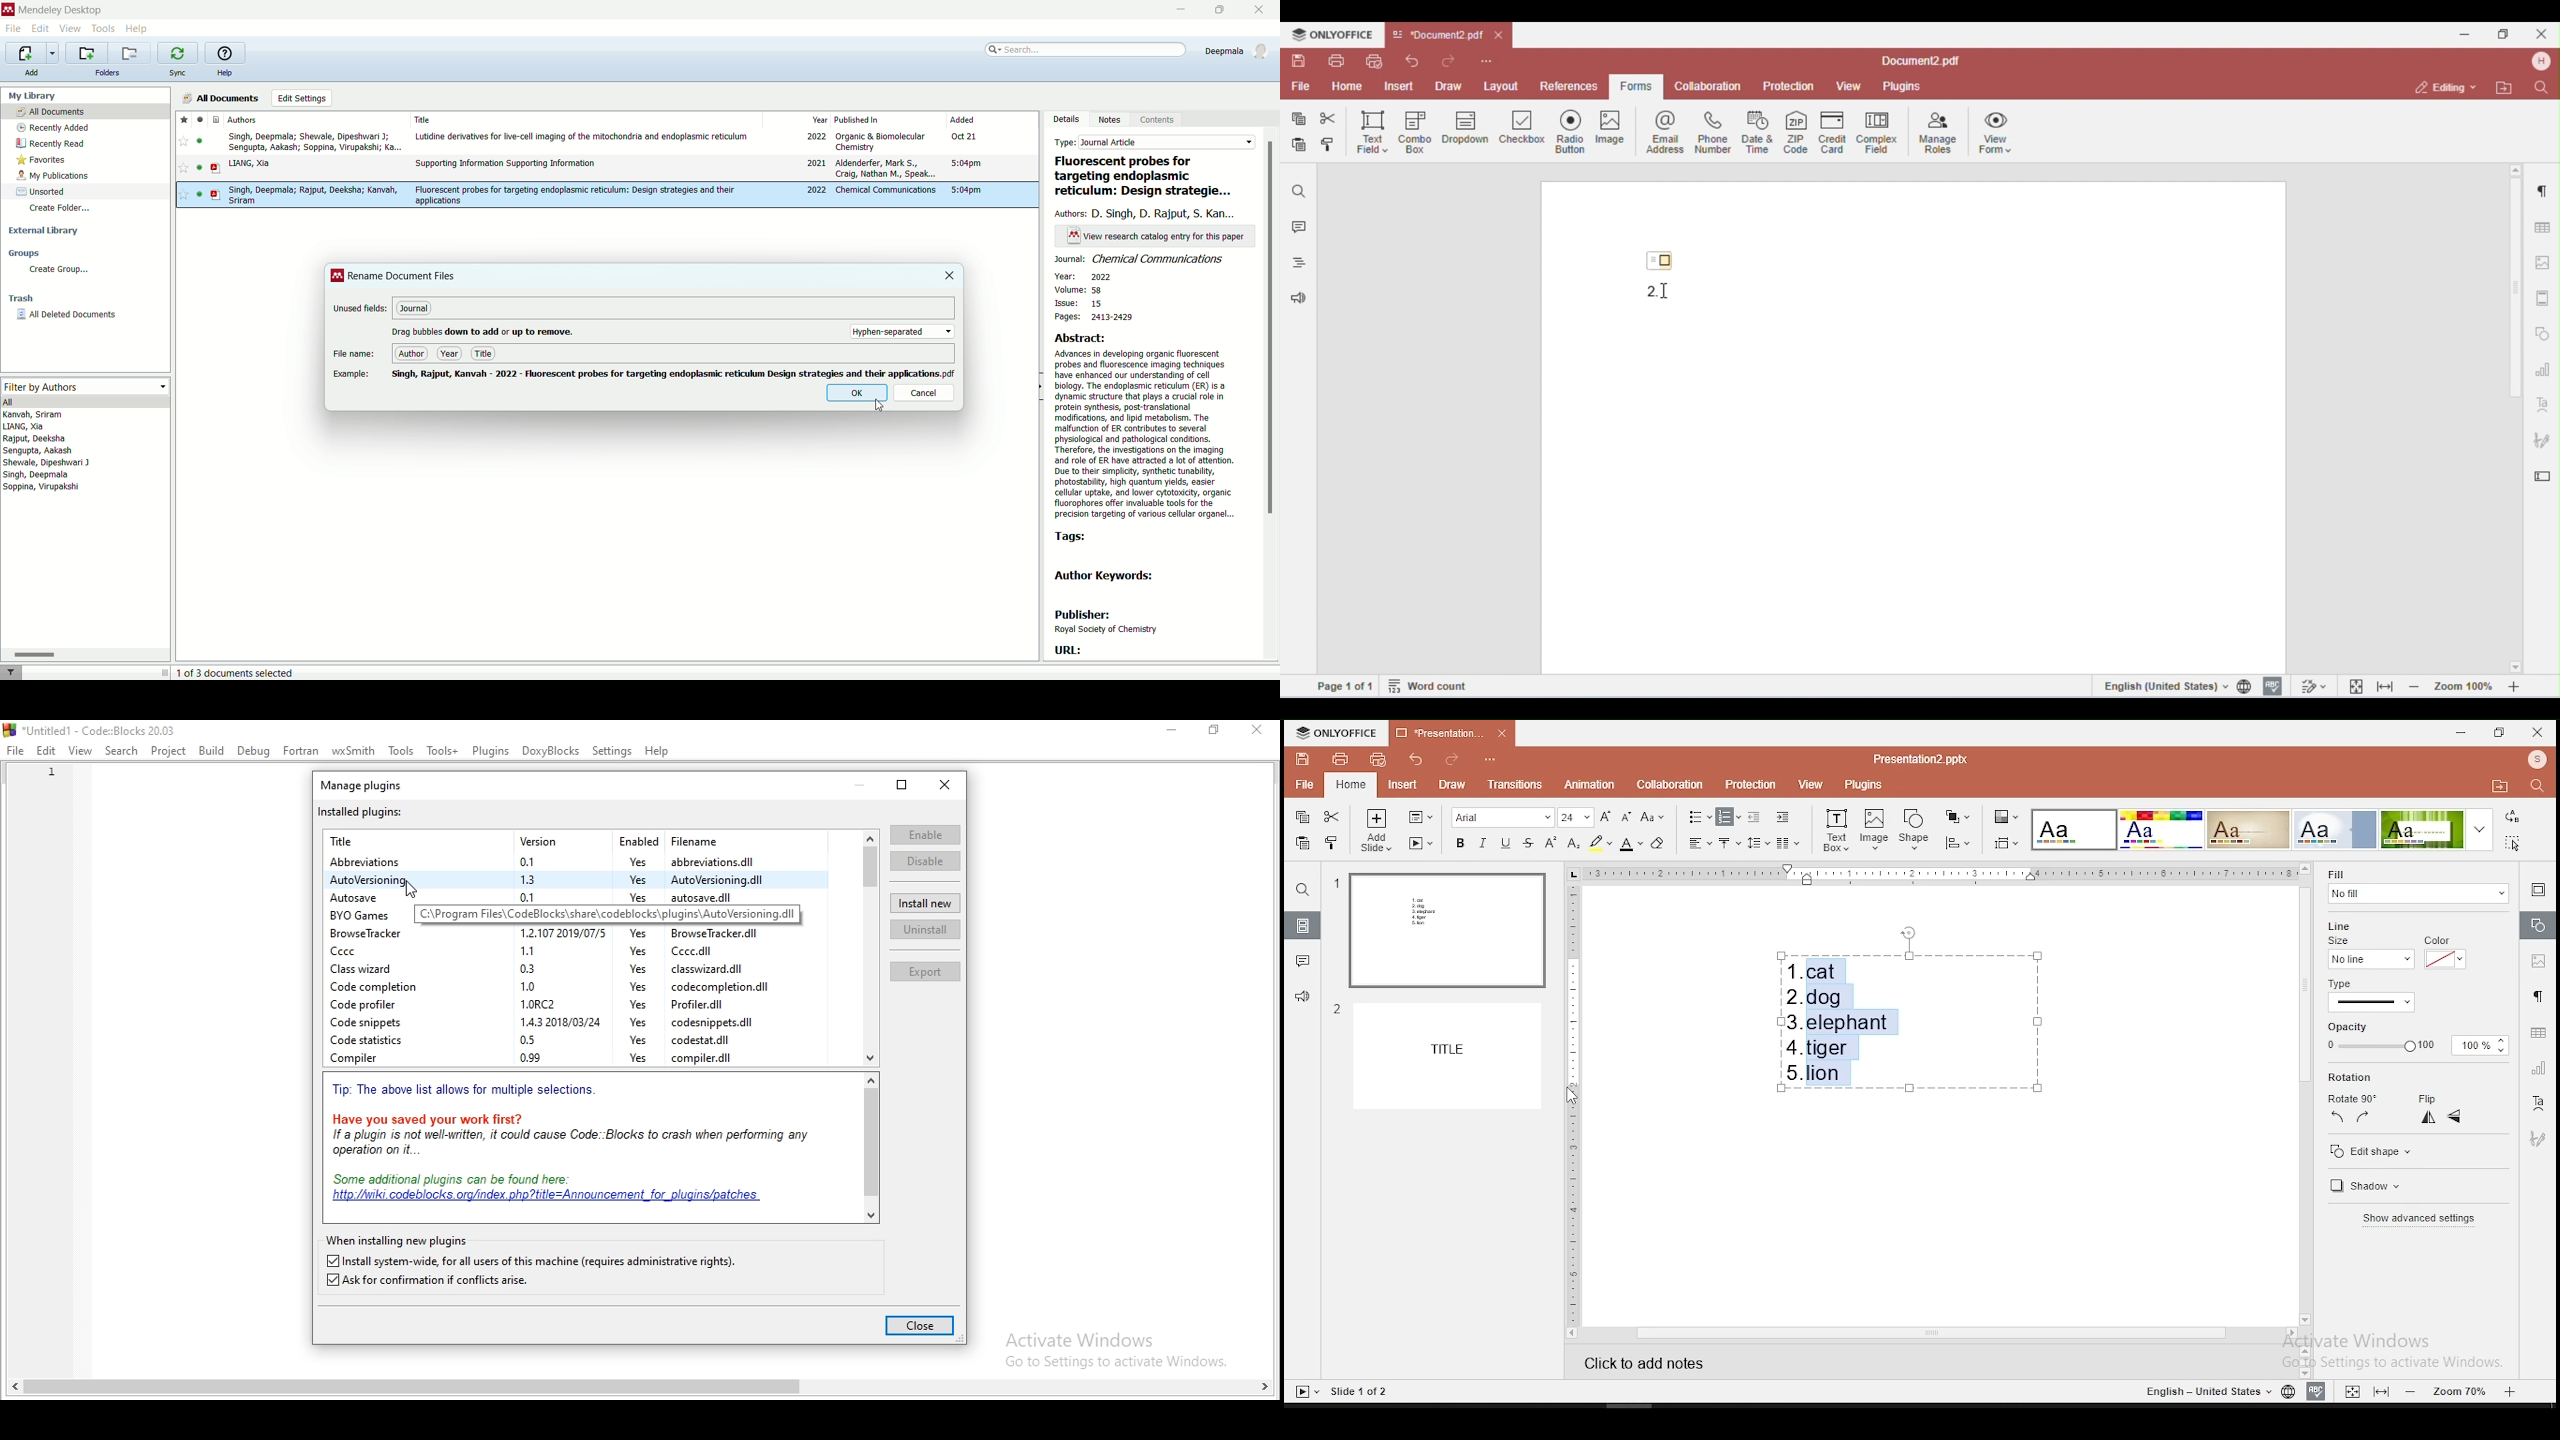 This screenshot has width=2576, height=1456. Describe the element at coordinates (2534, 759) in the screenshot. I see `profile` at that location.